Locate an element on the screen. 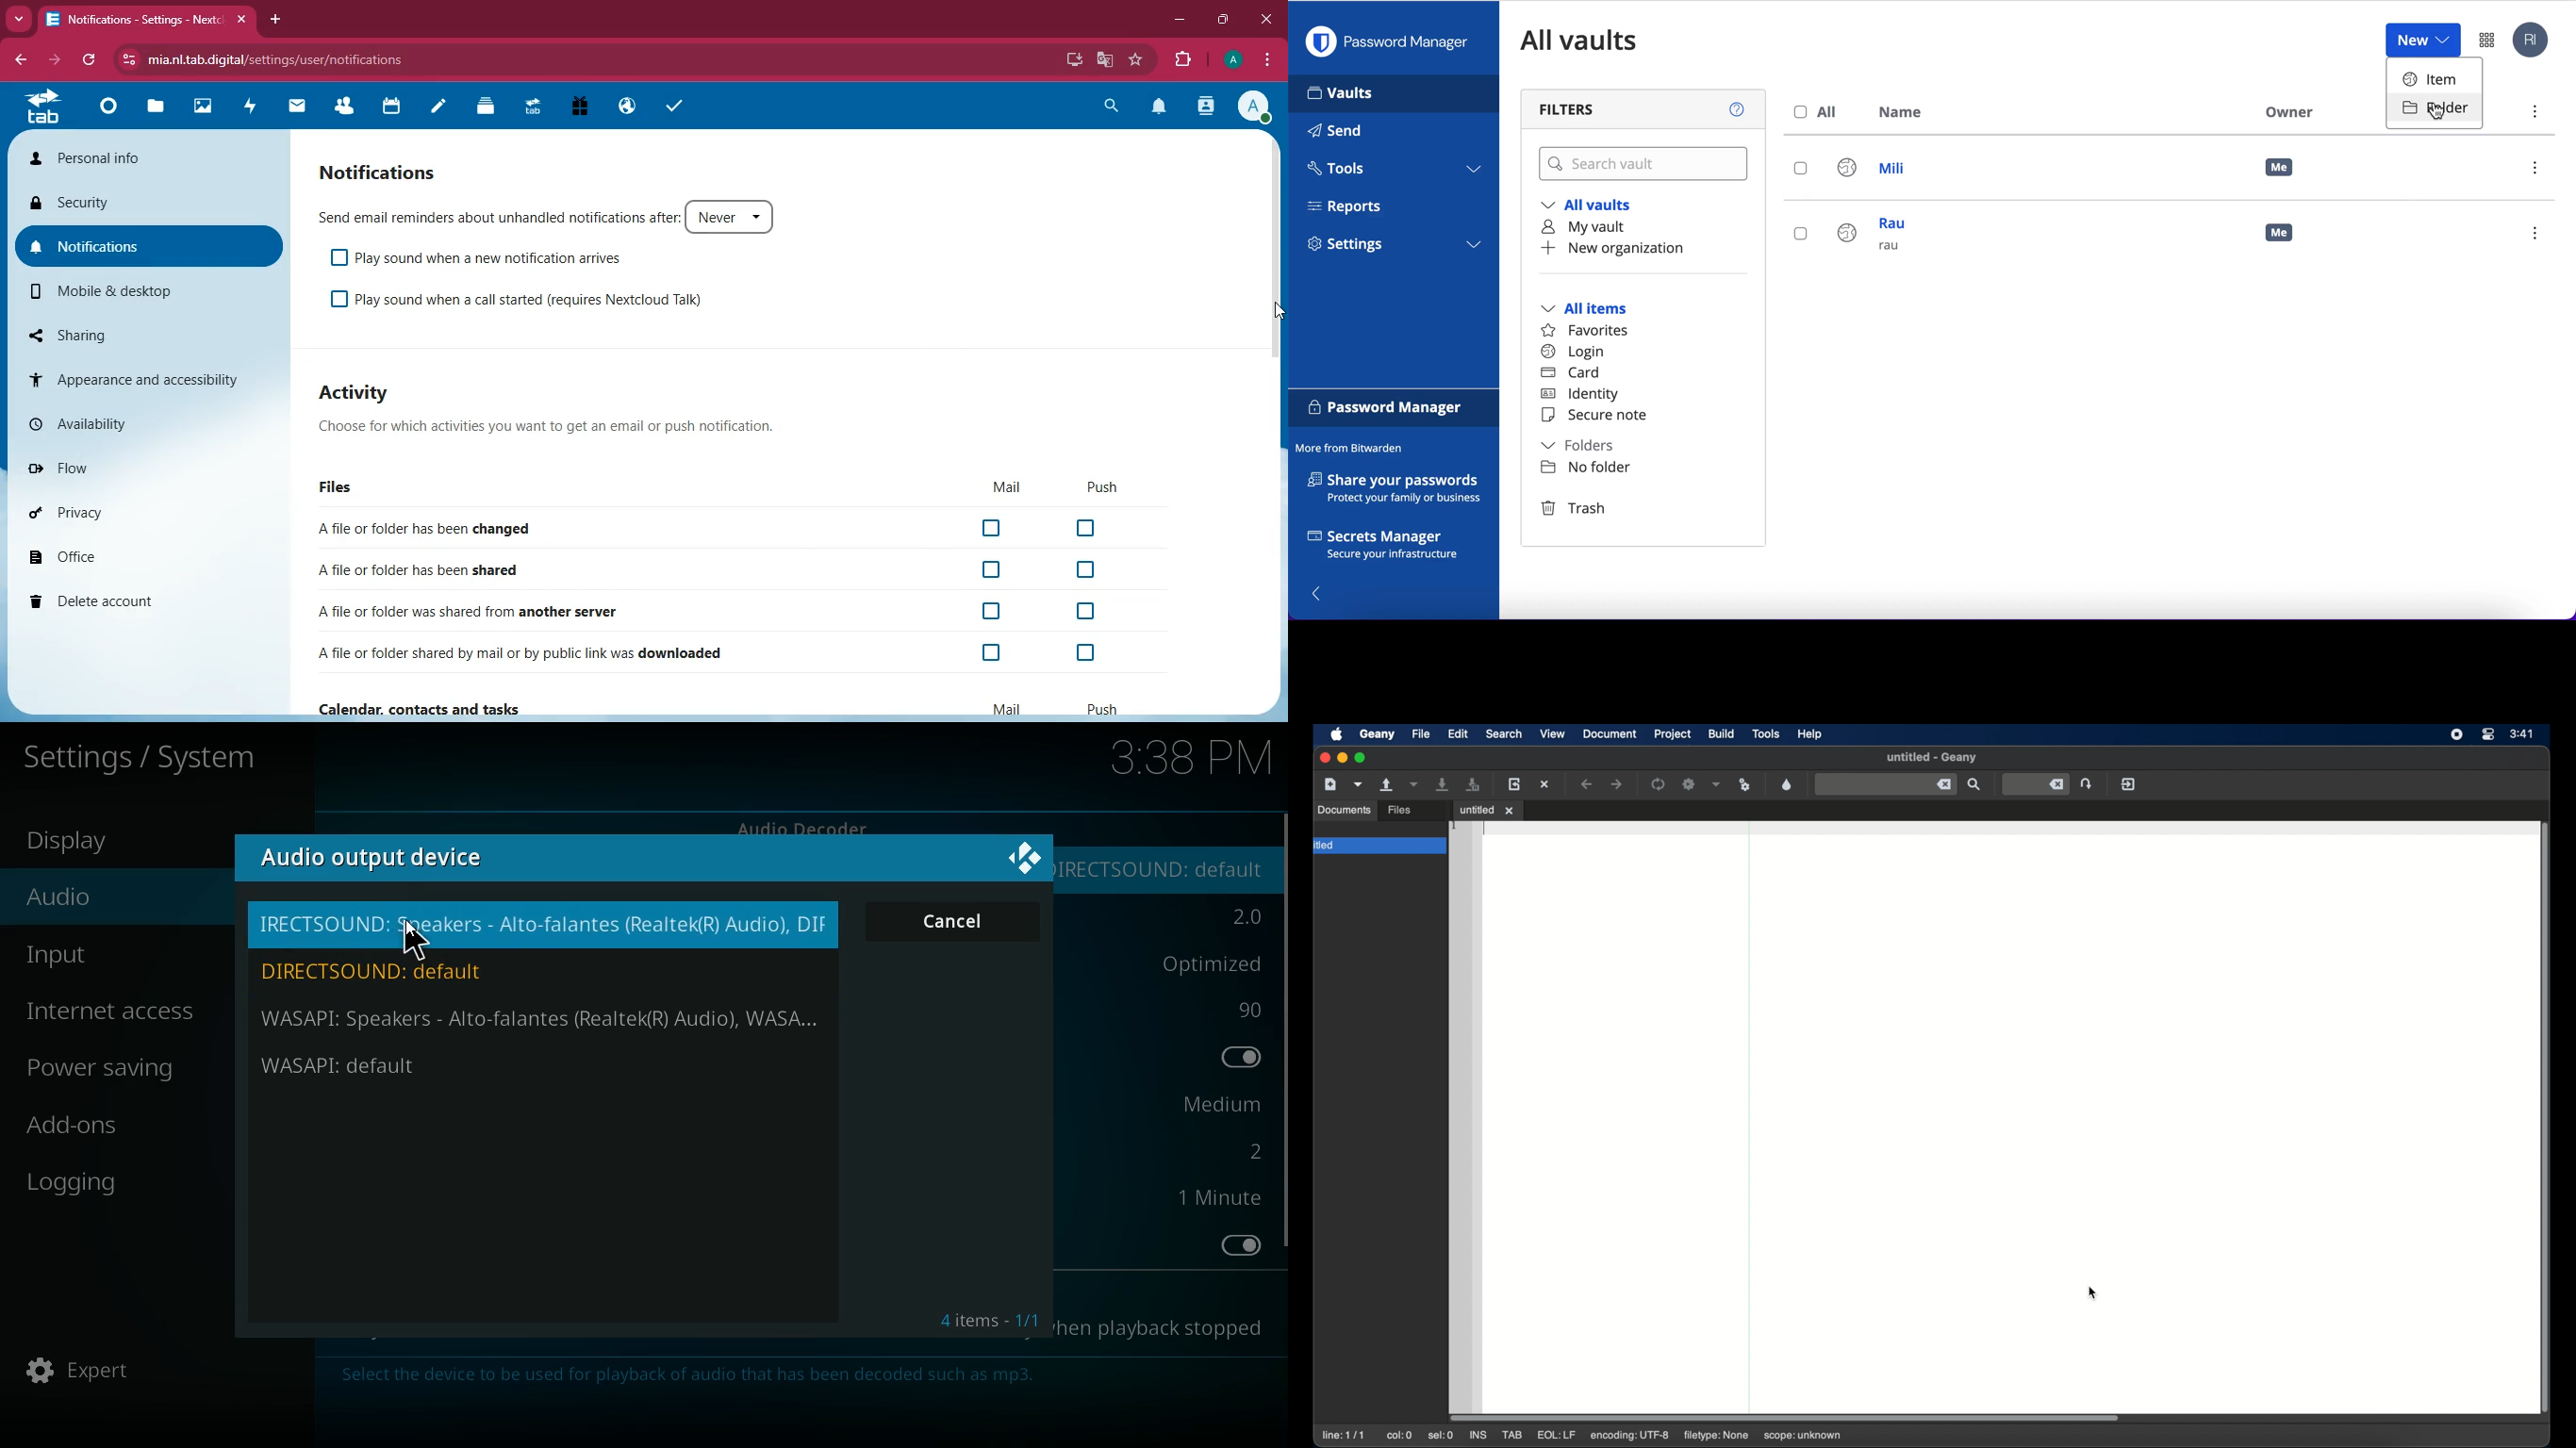  activity is located at coordinates (363, 391).